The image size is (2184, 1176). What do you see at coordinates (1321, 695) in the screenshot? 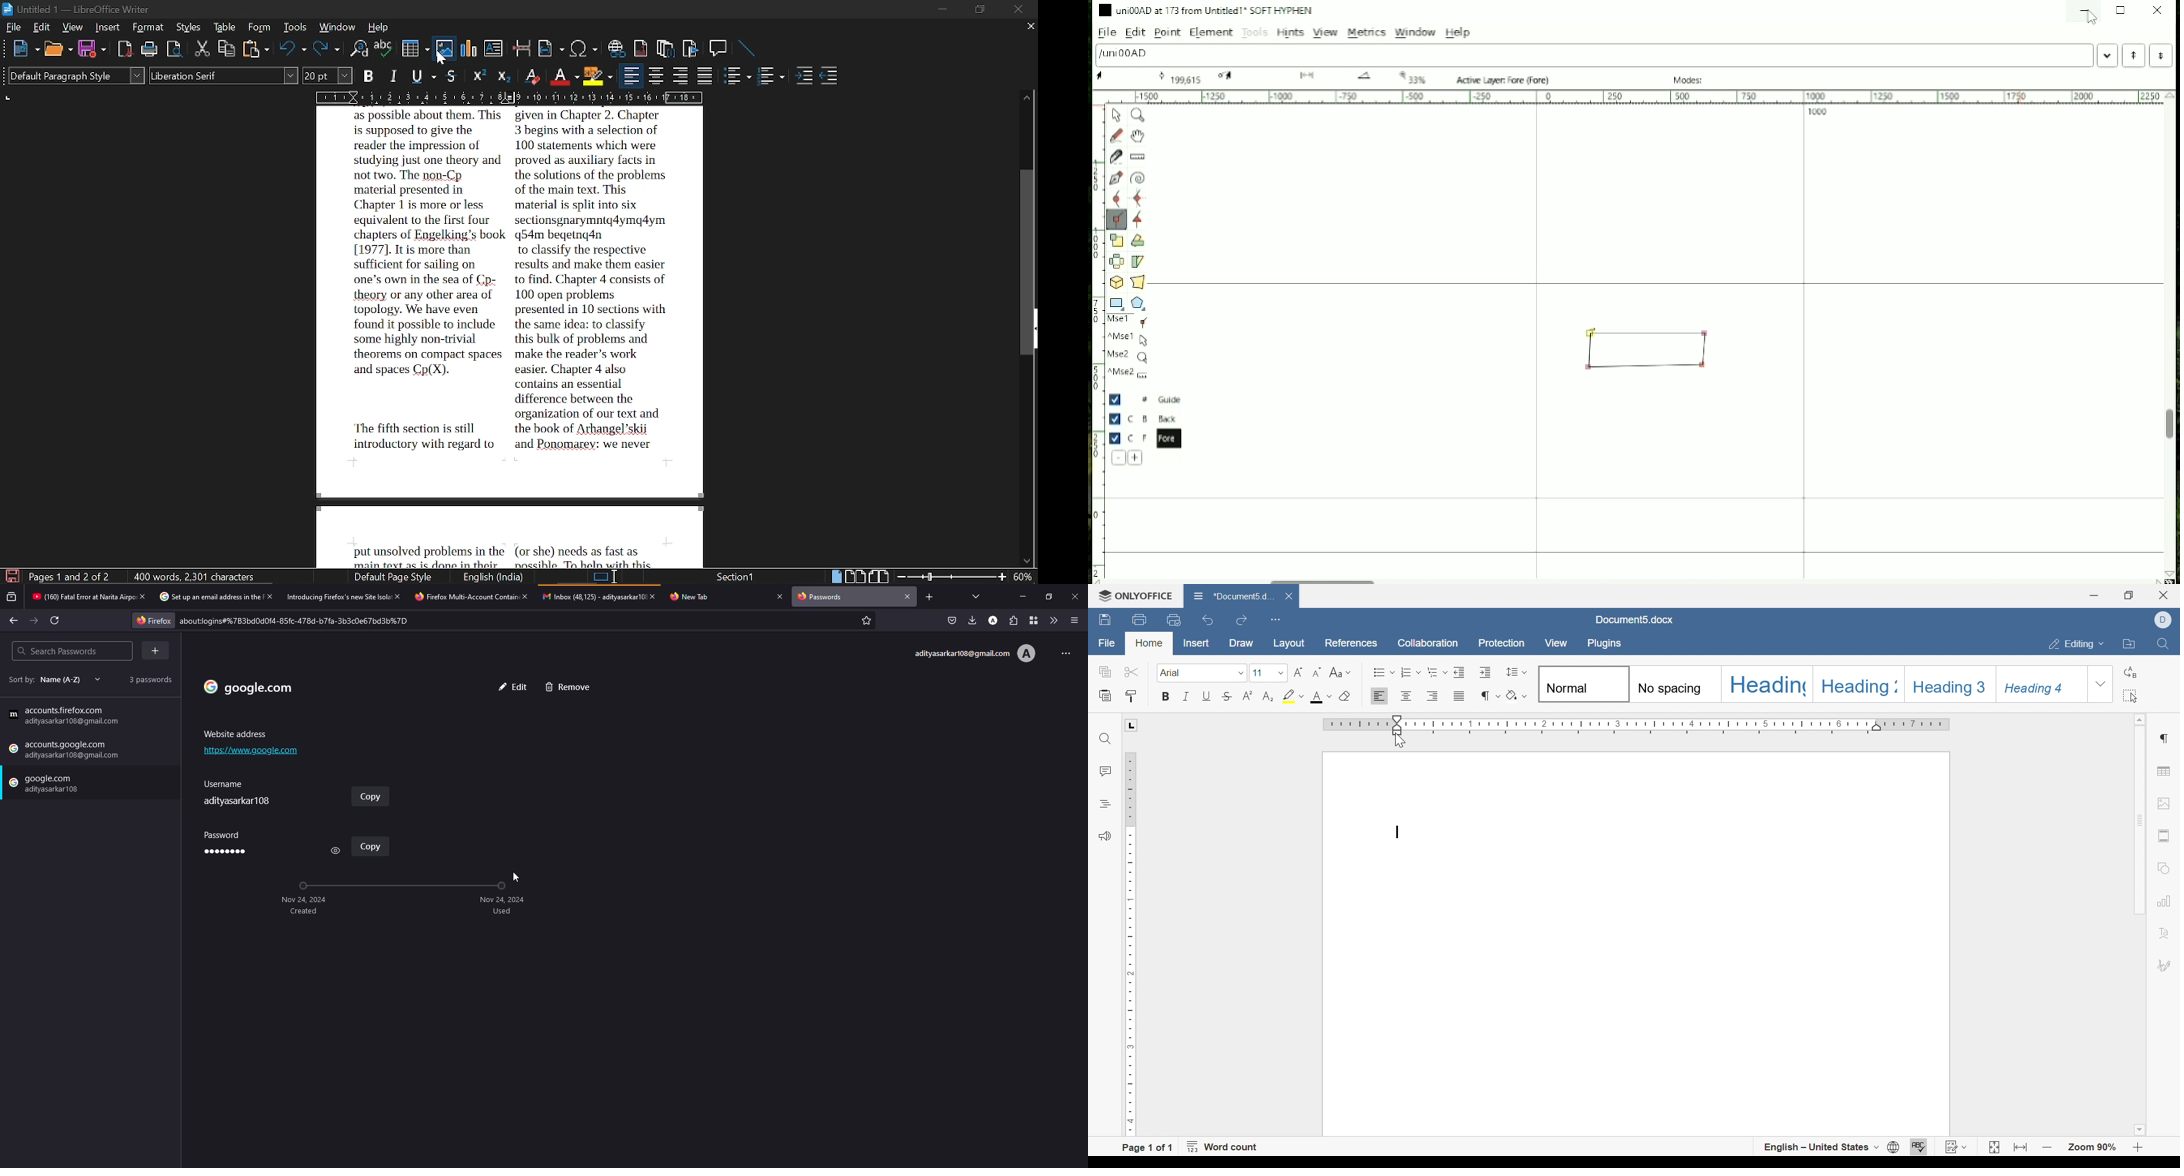
I see `font color` at bounding box center [1321, 695].